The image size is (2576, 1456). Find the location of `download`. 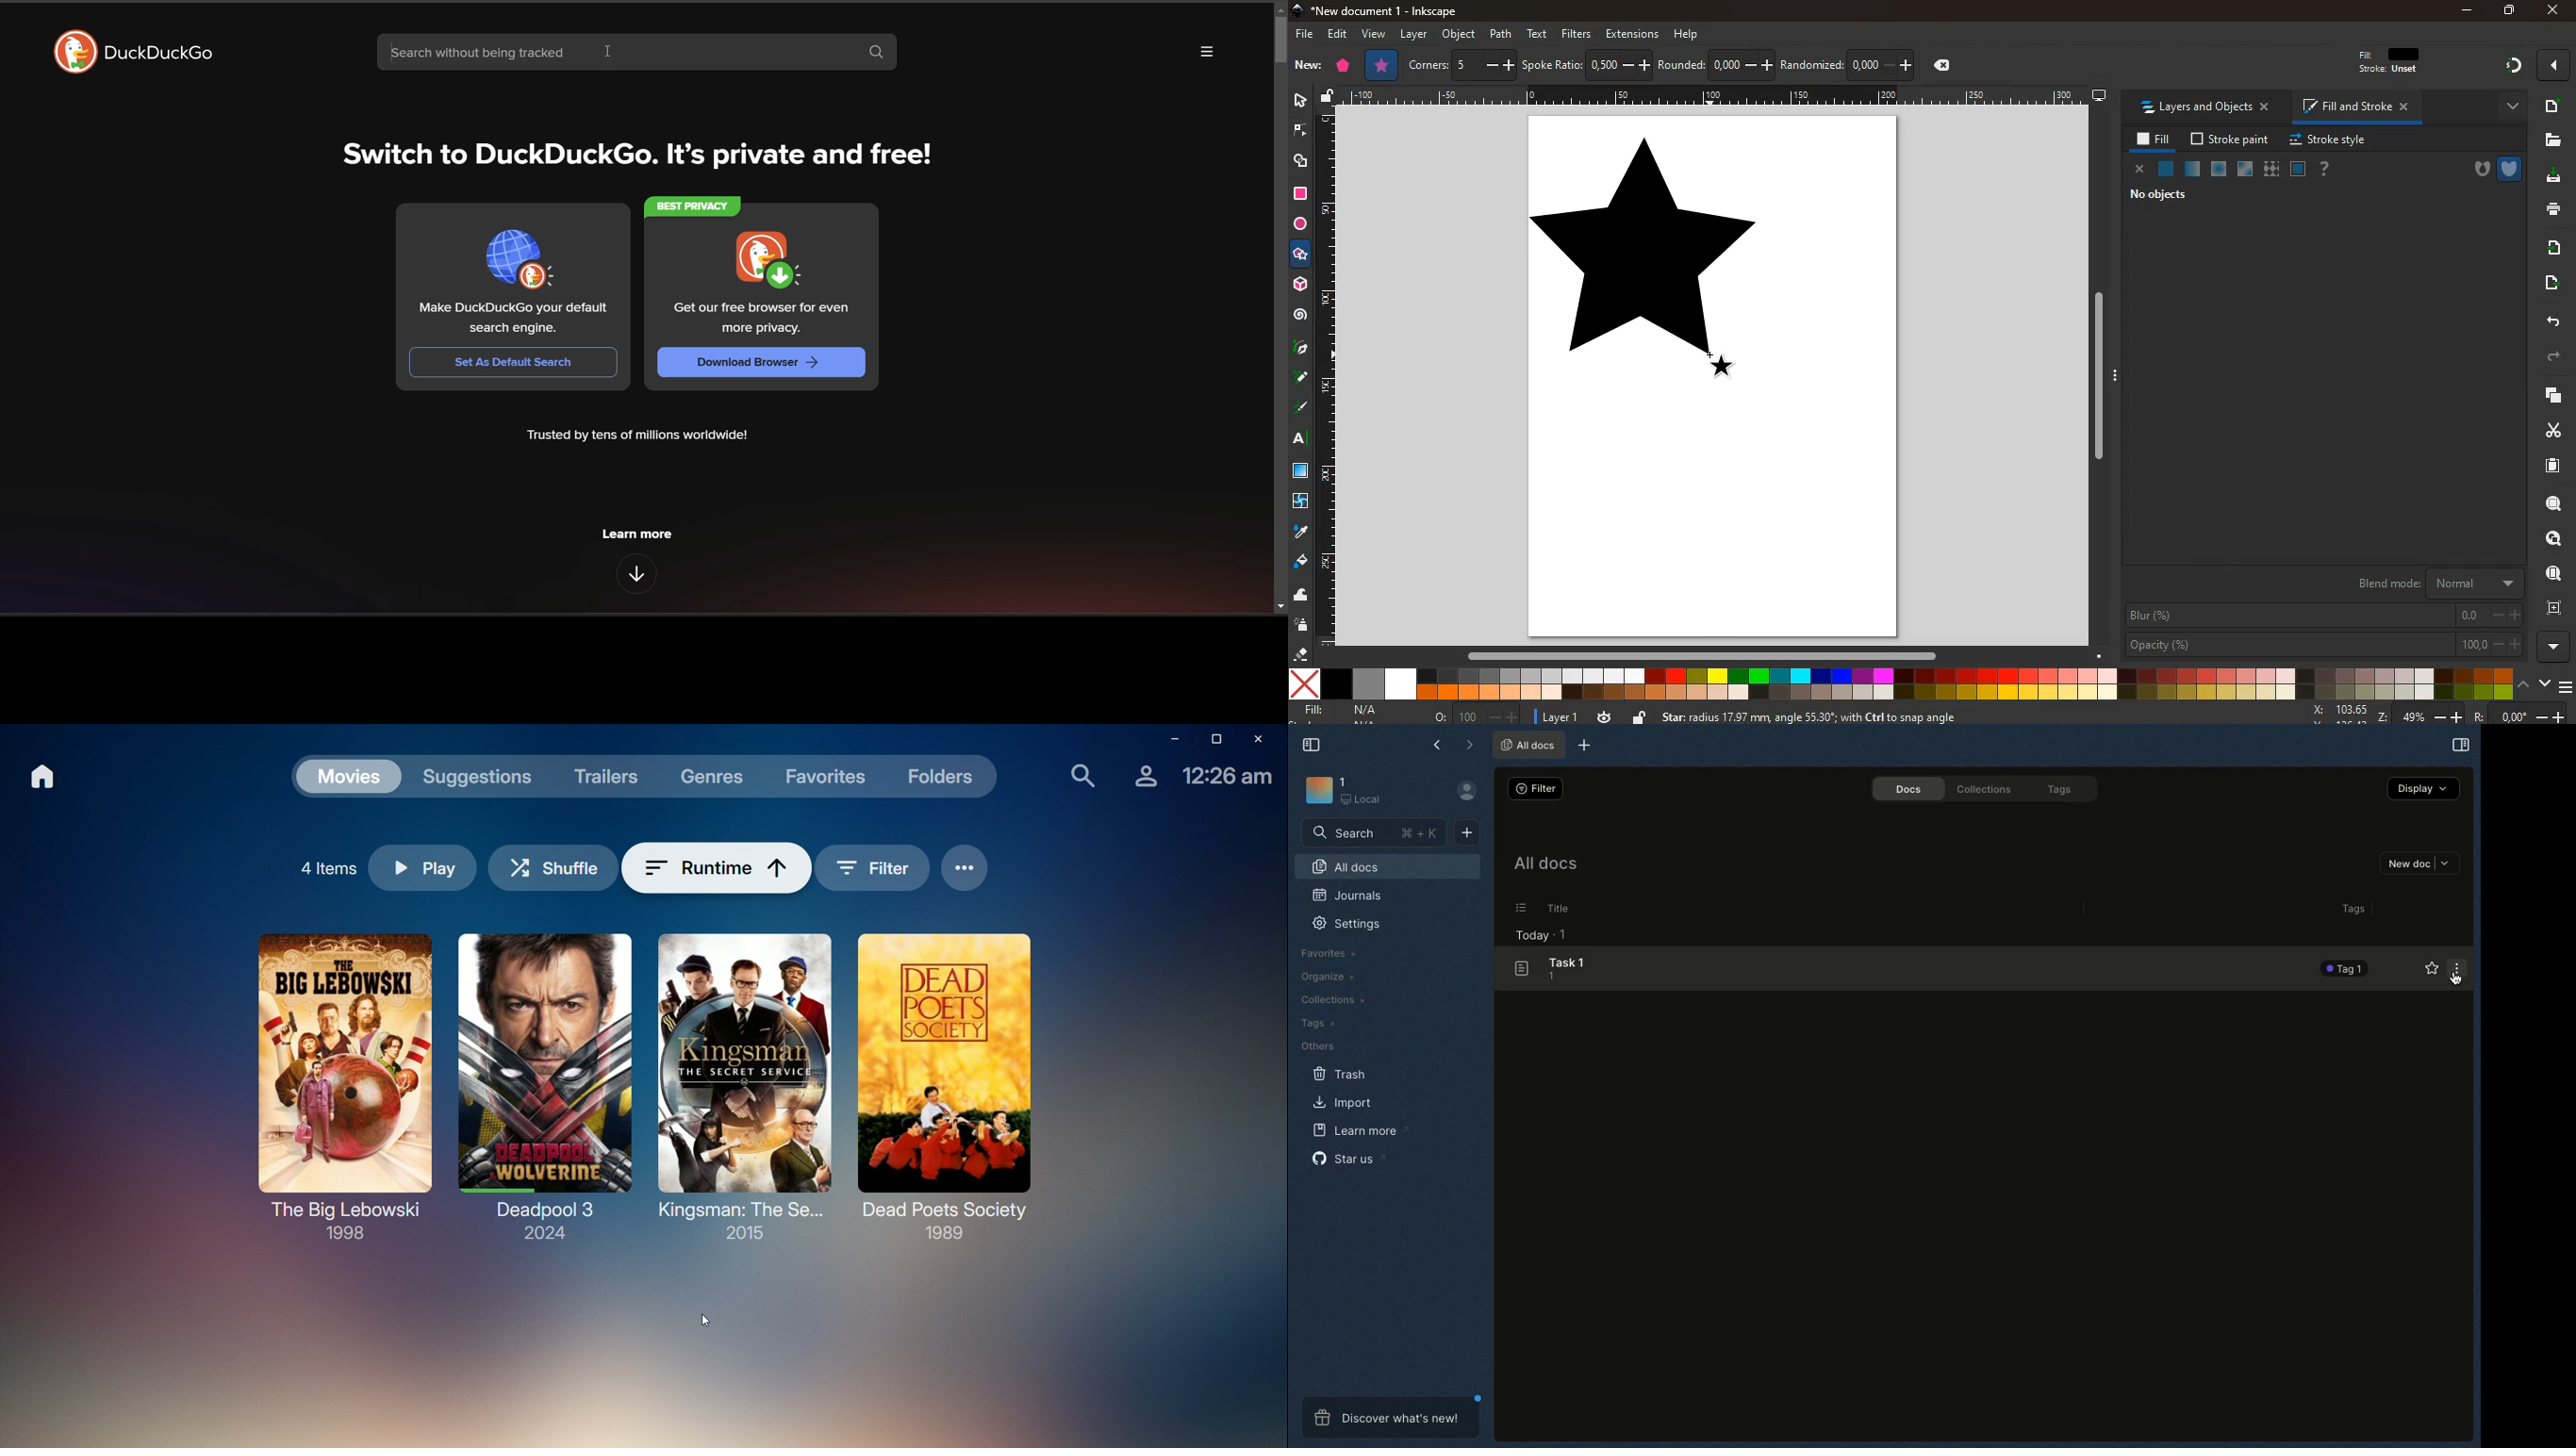

download is located at coordinates (2553, 177).